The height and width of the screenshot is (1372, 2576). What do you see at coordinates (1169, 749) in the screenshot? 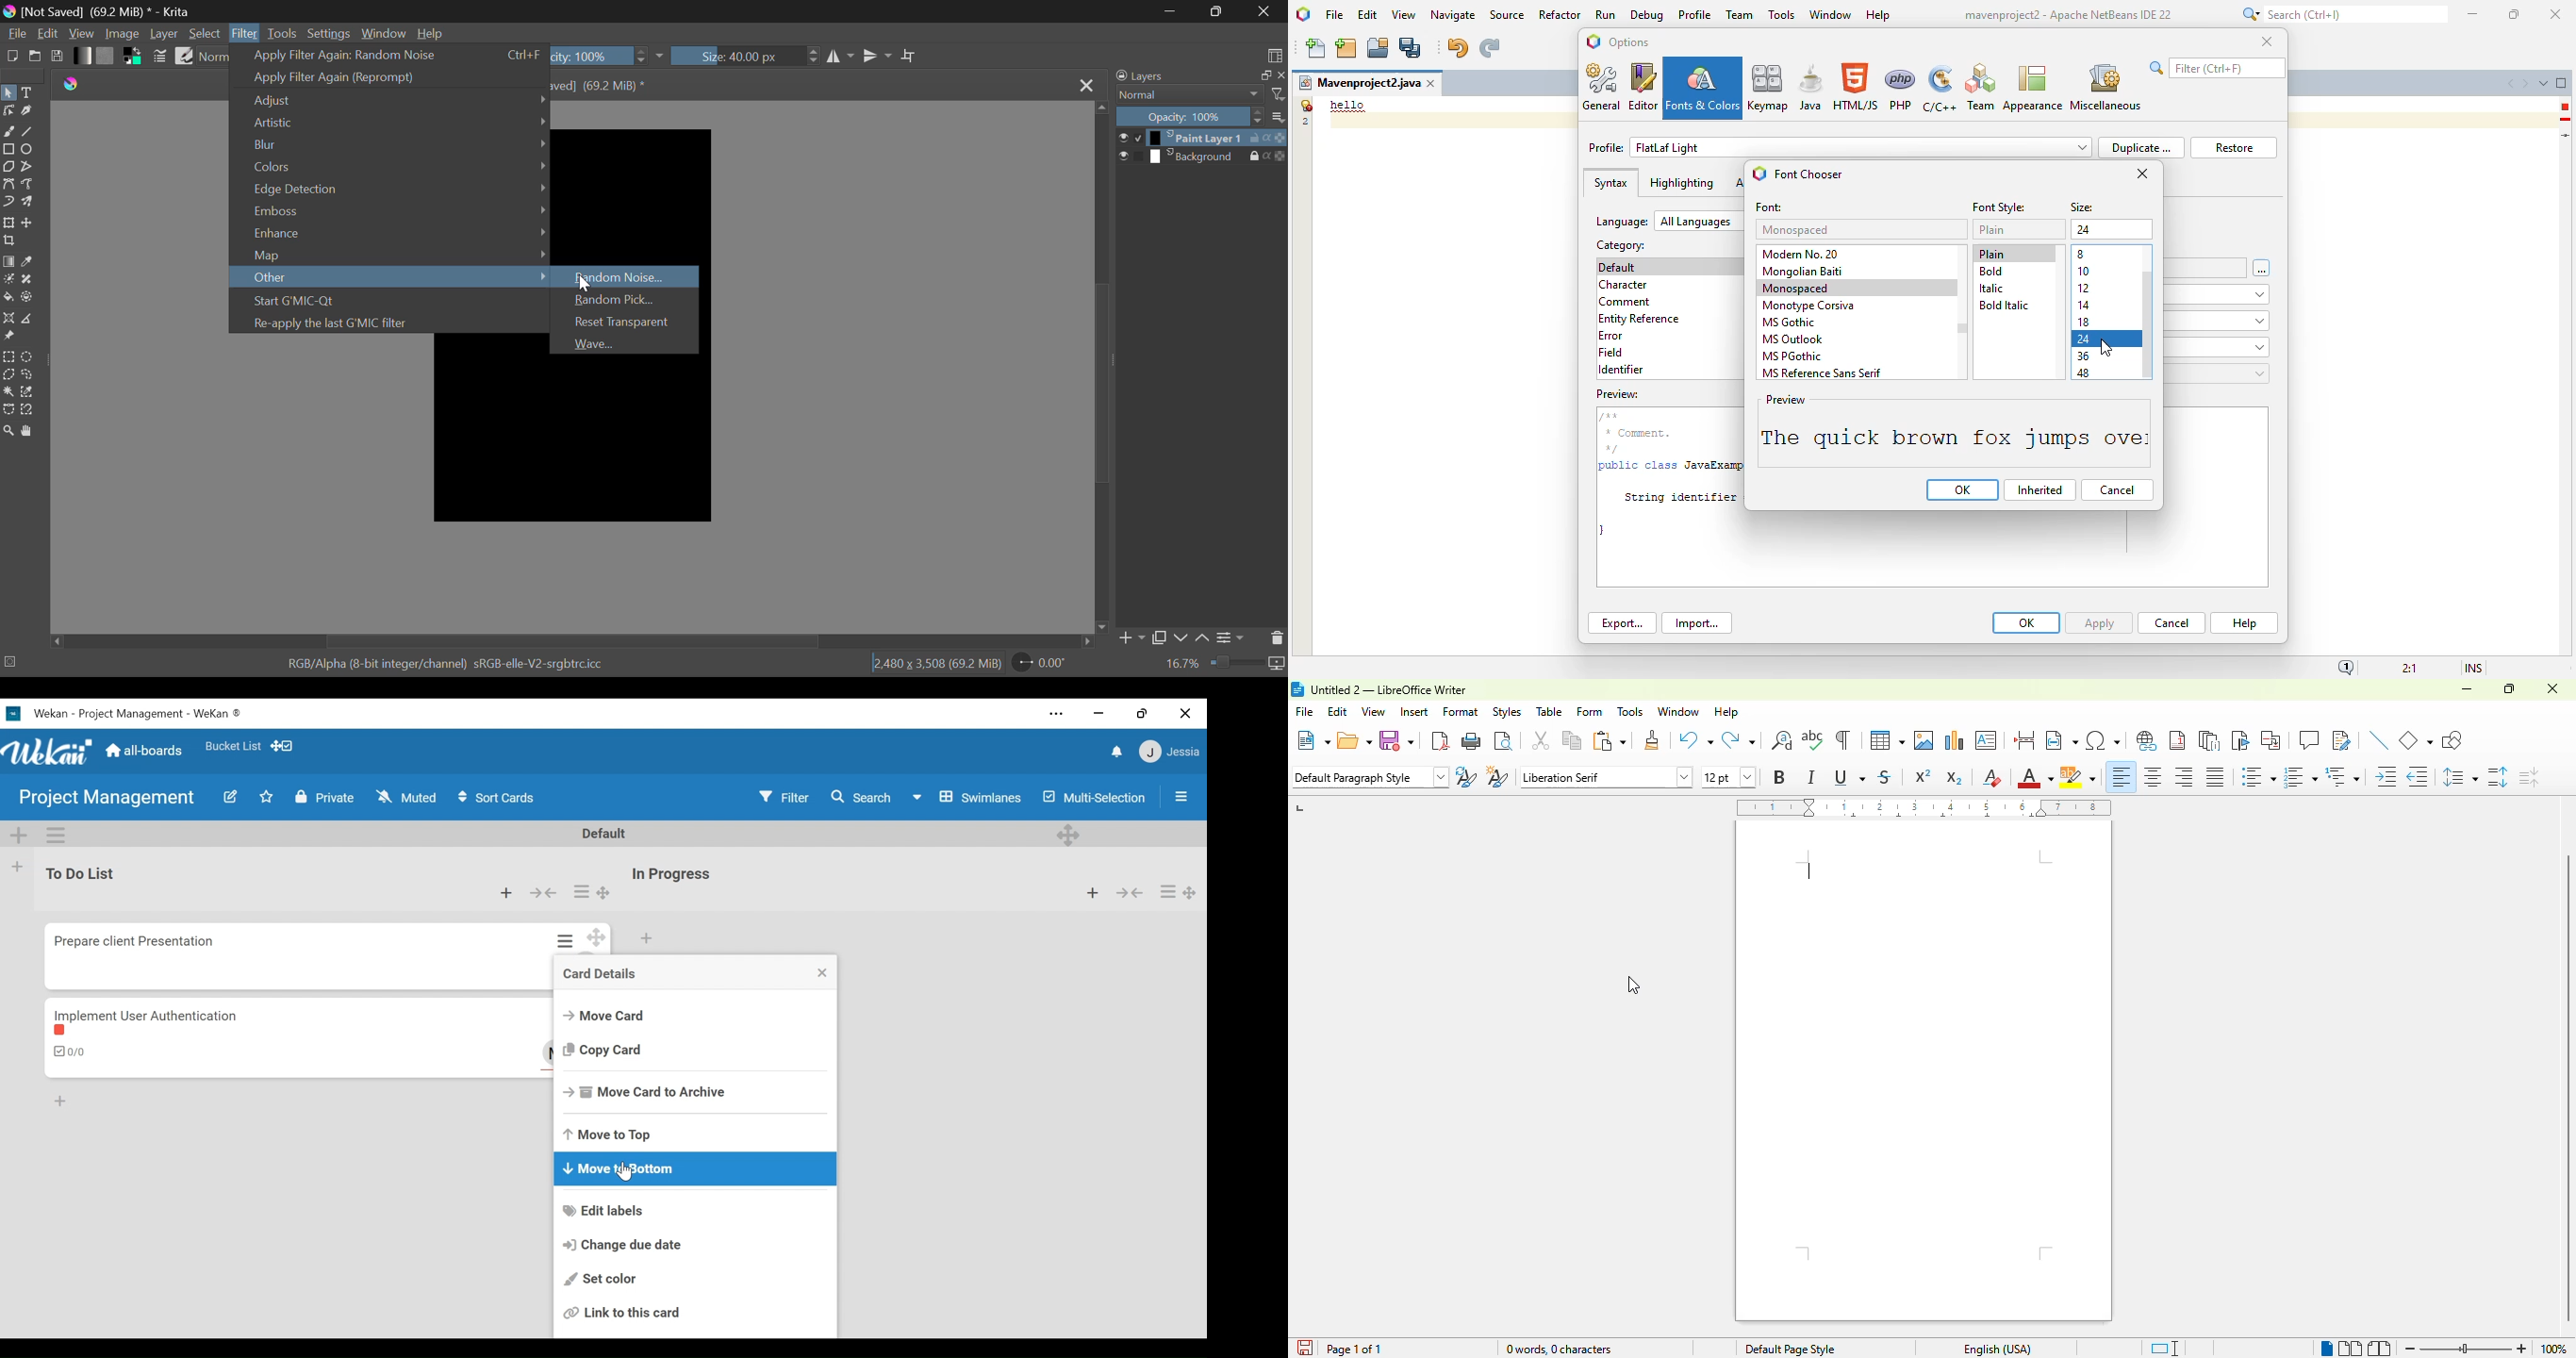
I see `member settings` at bounding box center [1169, 749].